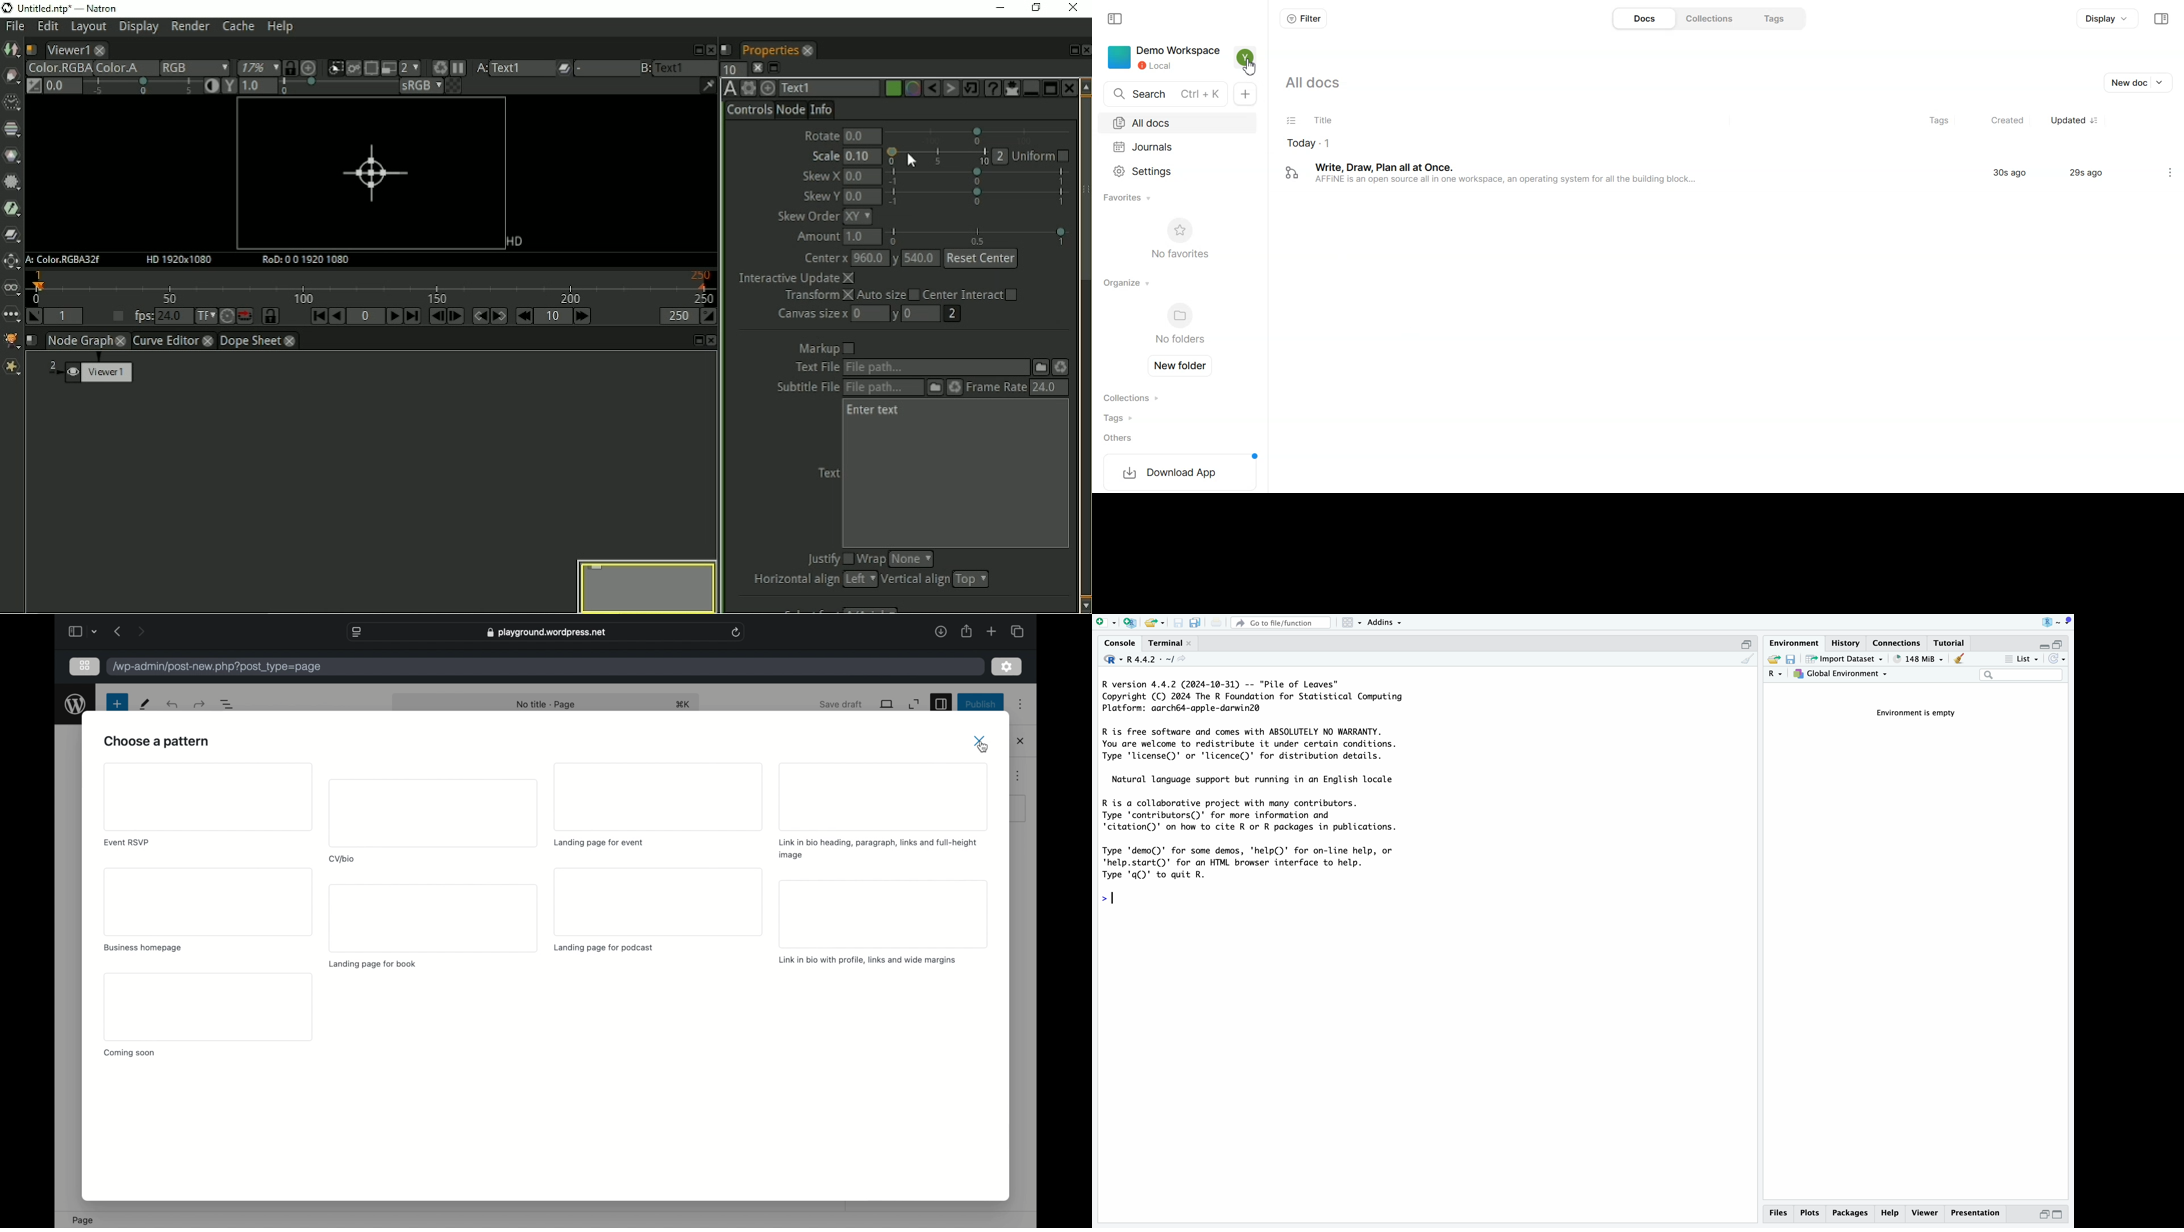 This screenshot has width=2184, height=1232. I want to click on Markup, so click(827, 348).